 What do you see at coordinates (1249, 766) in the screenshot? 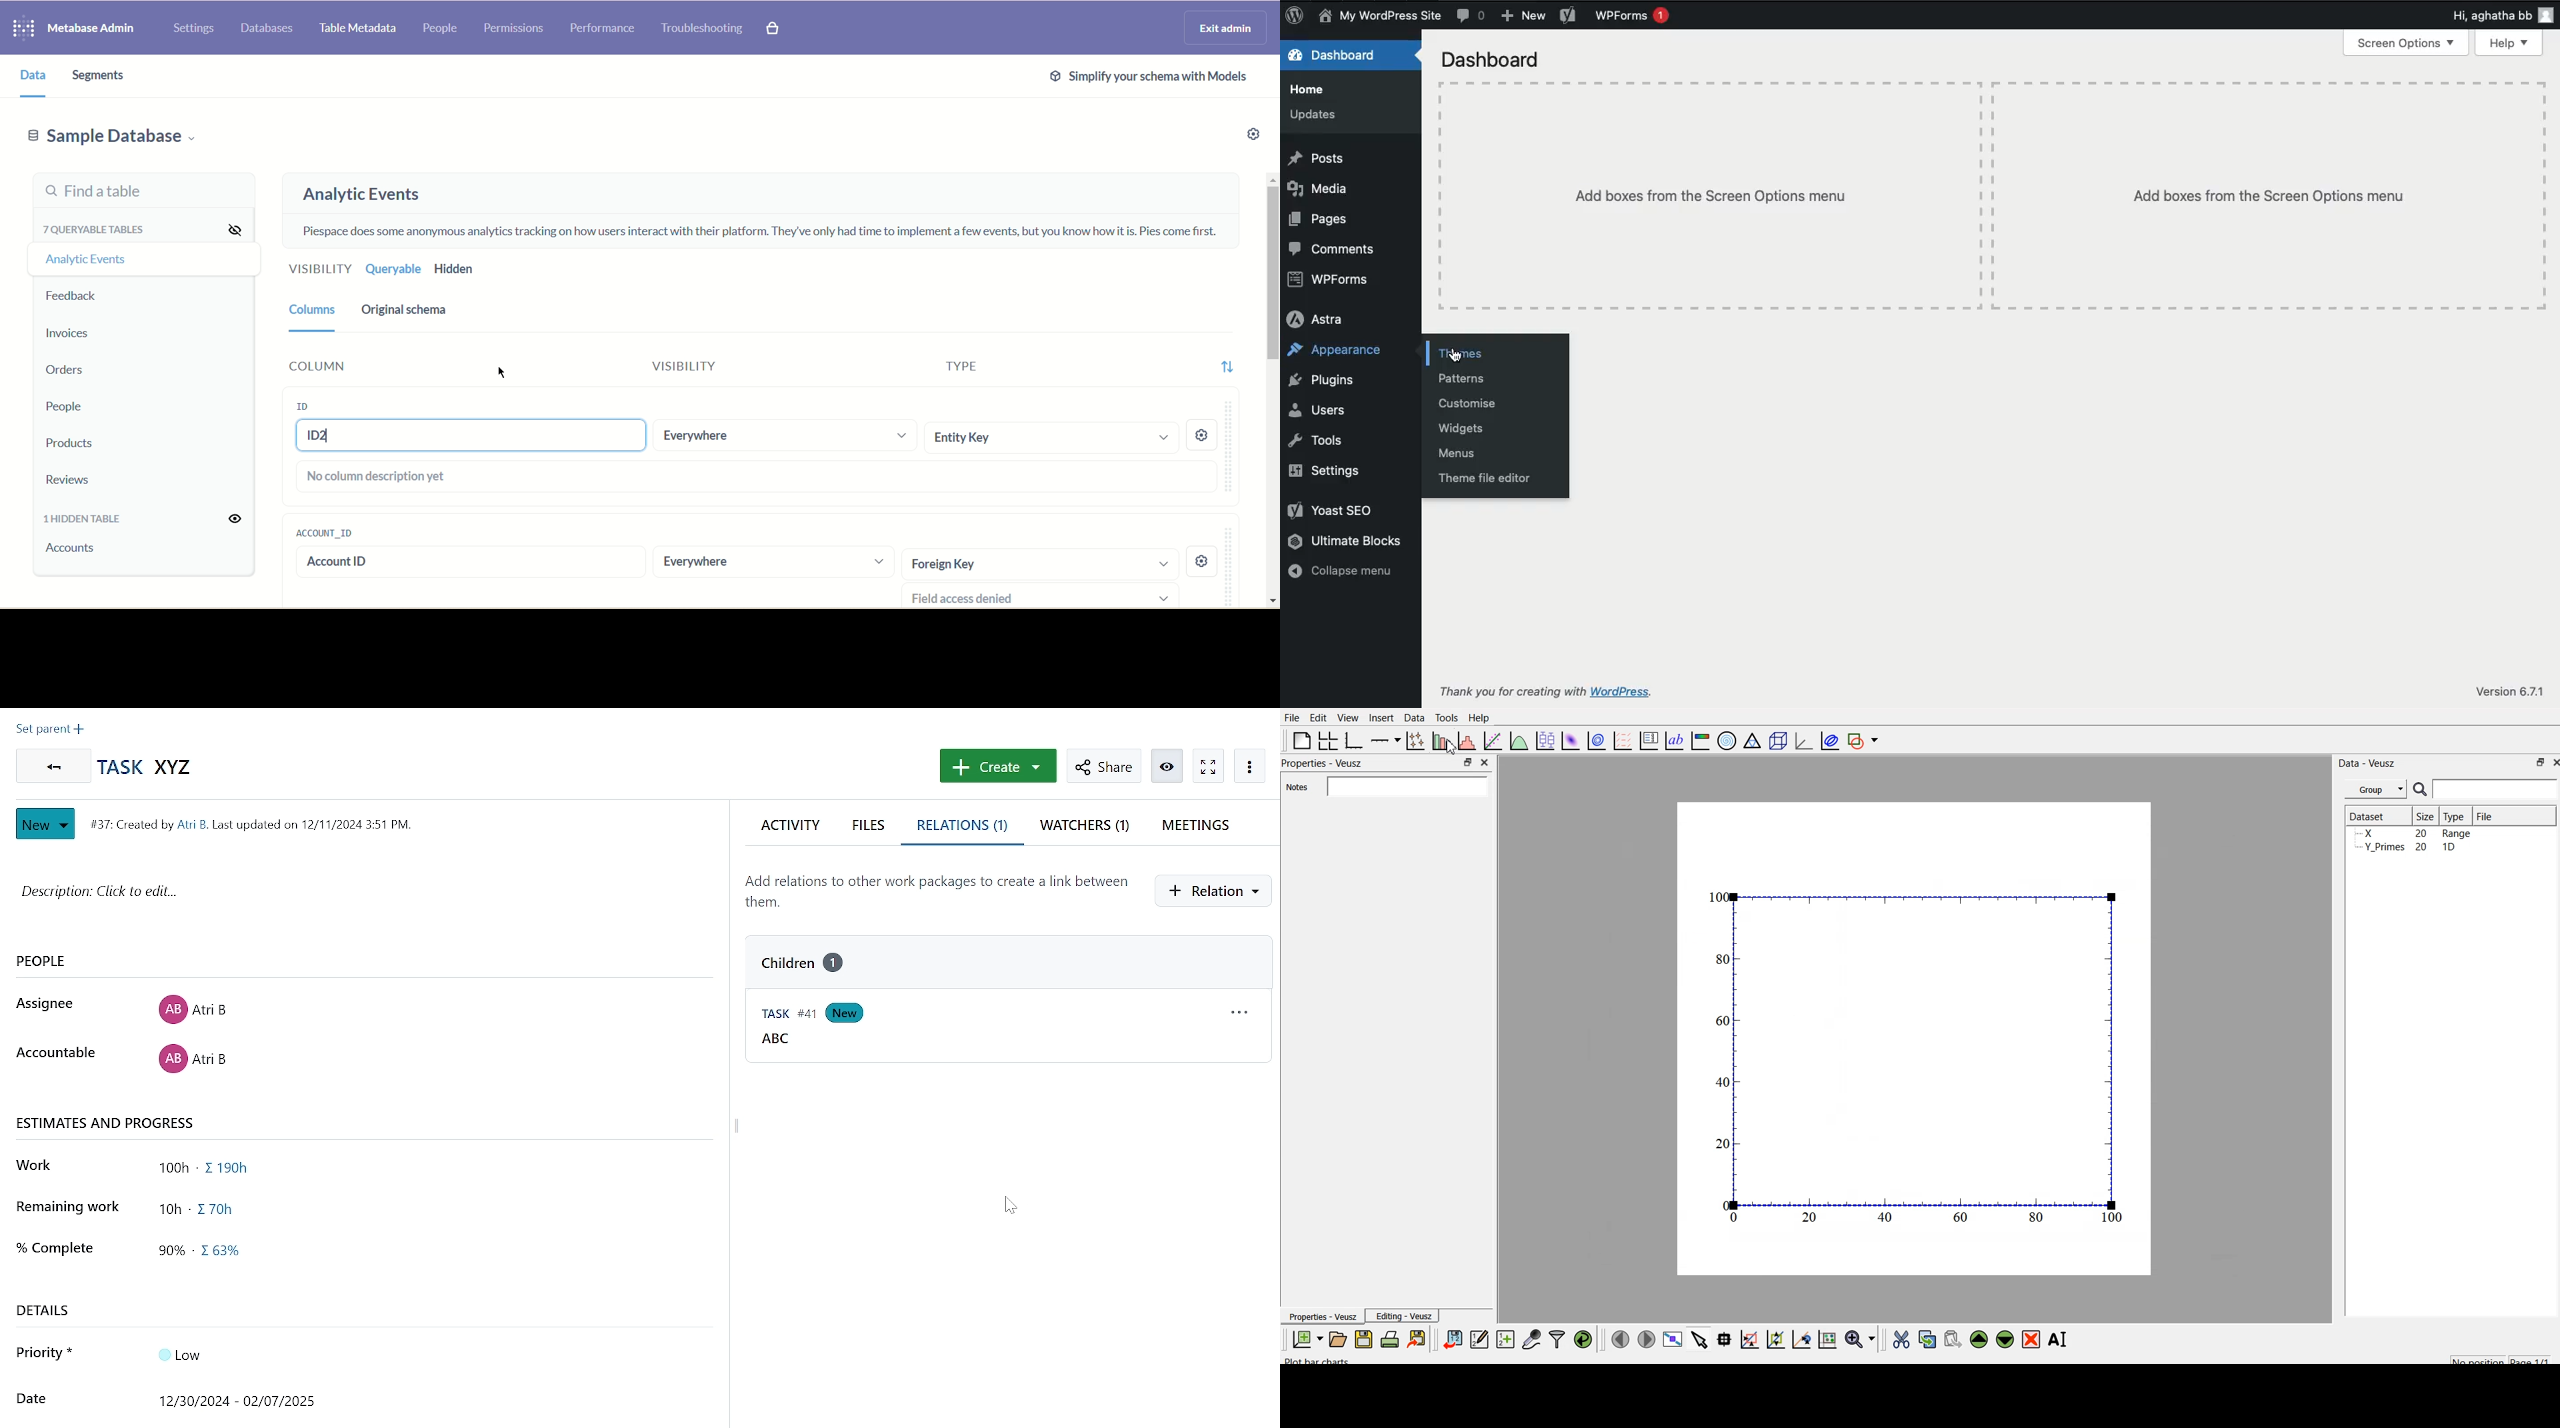
I see `more options` at bounding box center [1249, 766].